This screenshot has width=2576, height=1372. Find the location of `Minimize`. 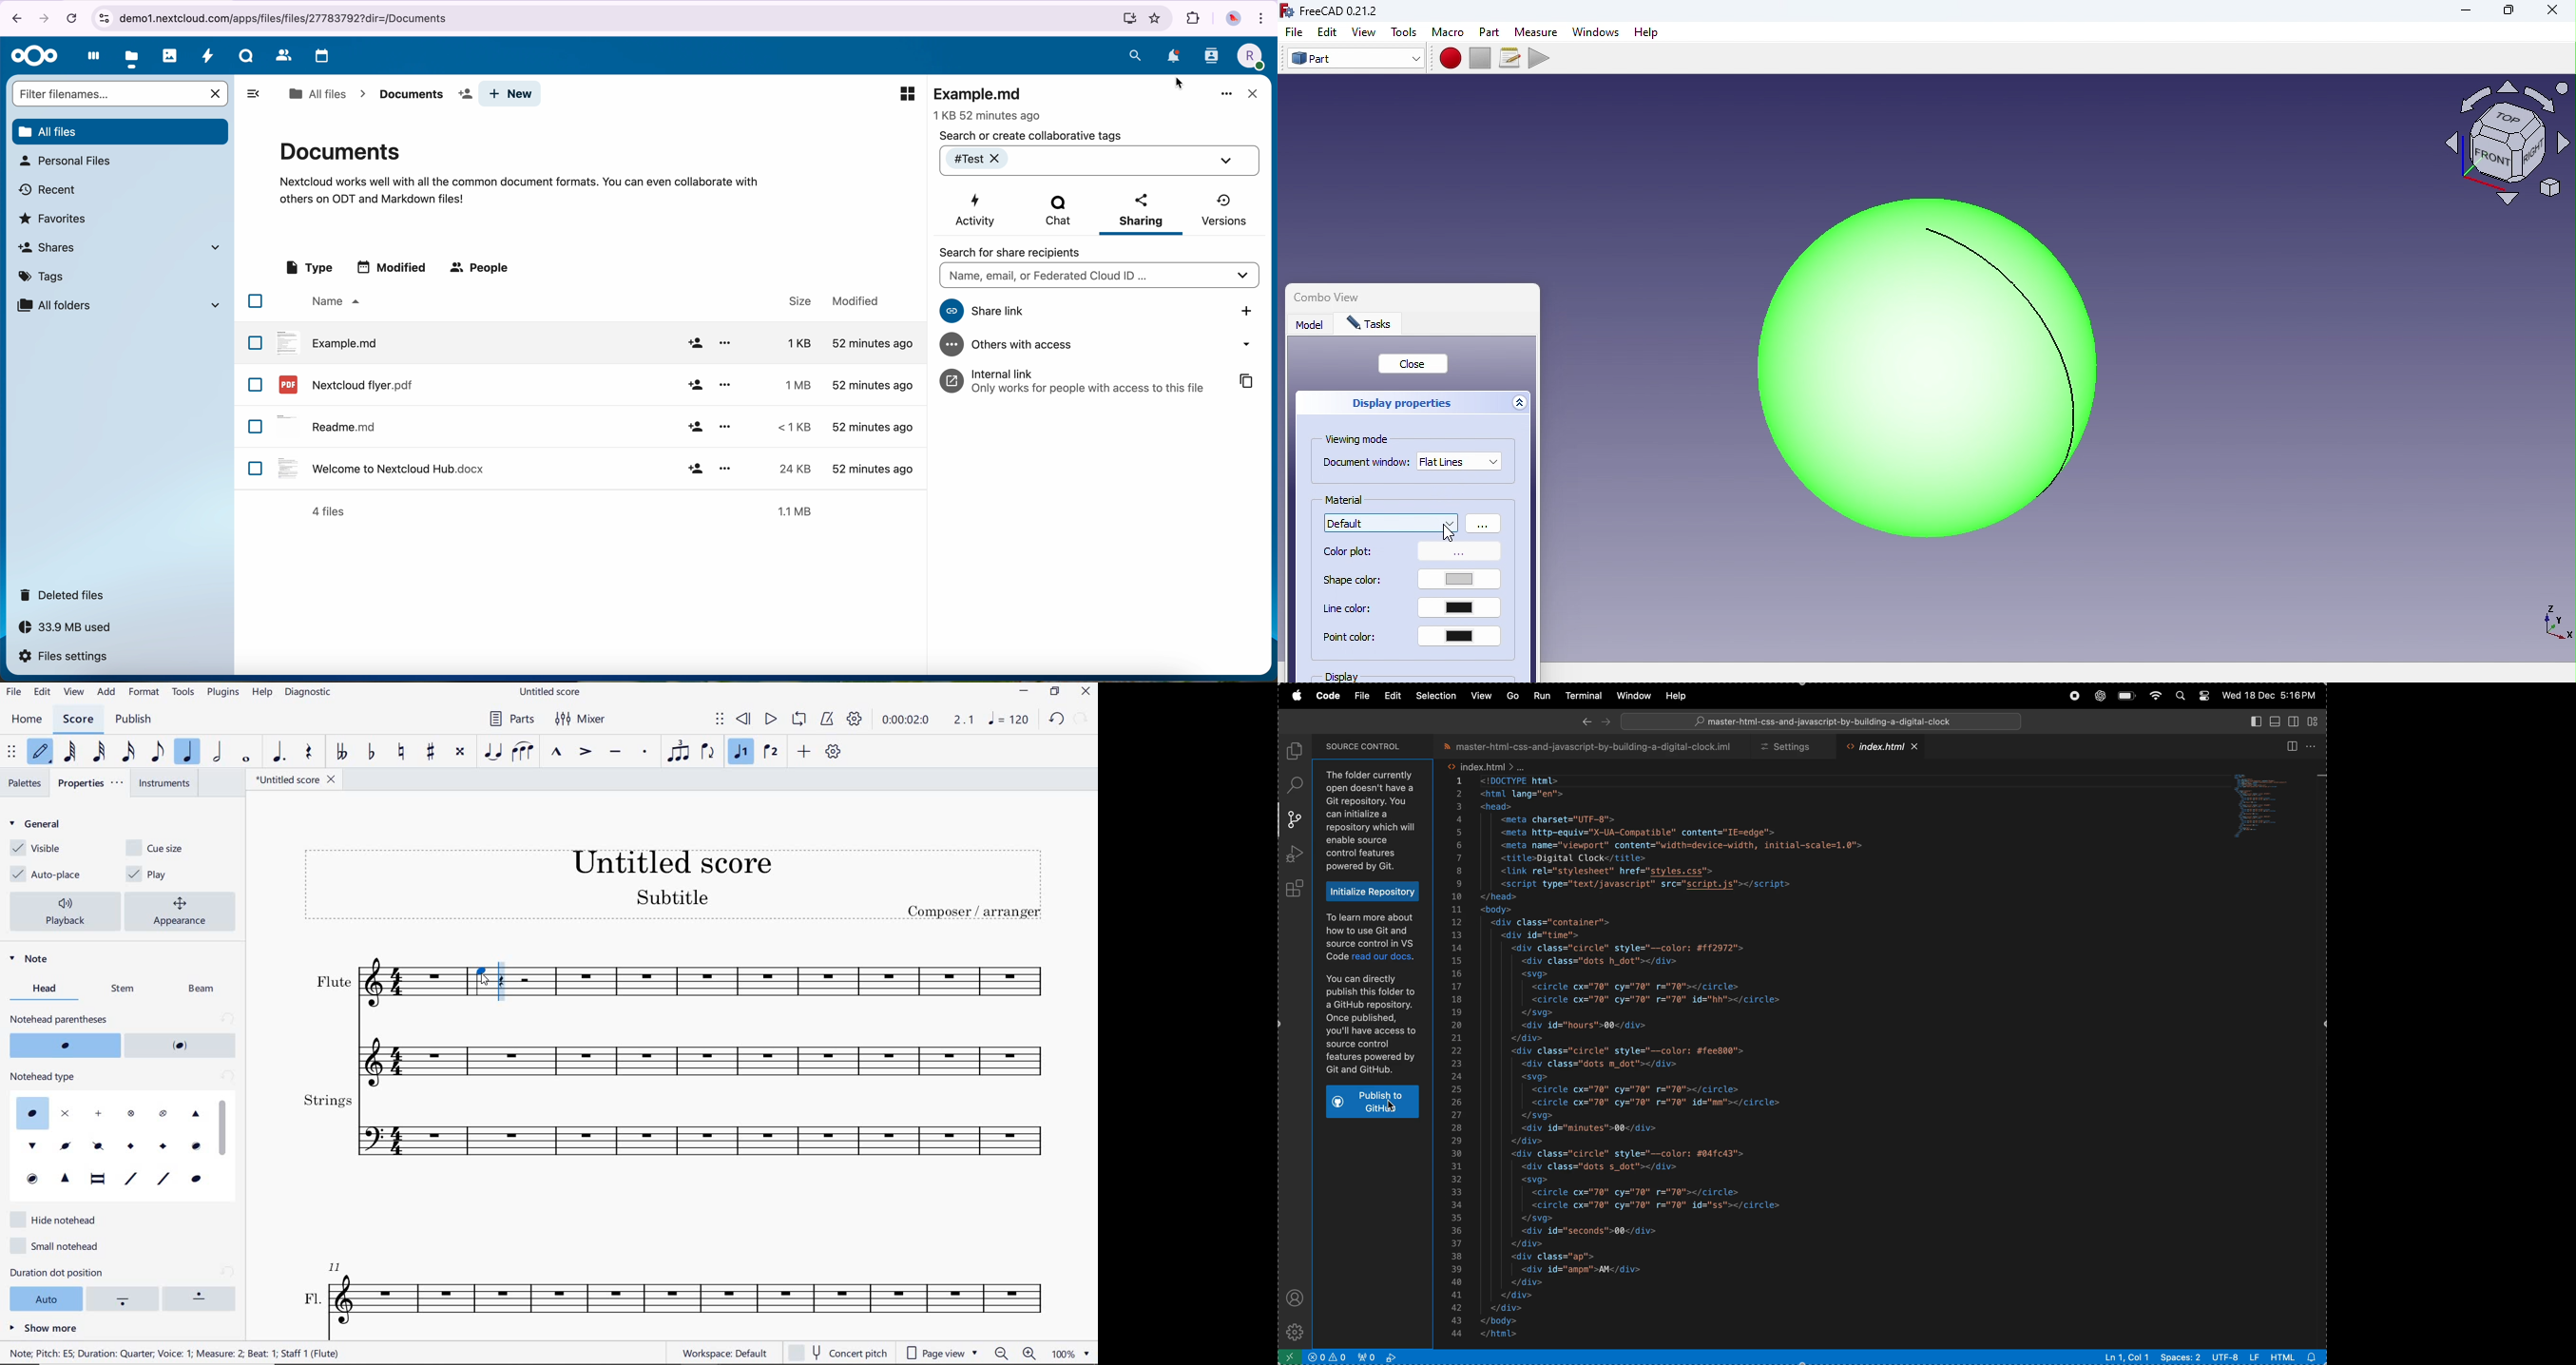

Minimize is located at coordinates (2463, 10).